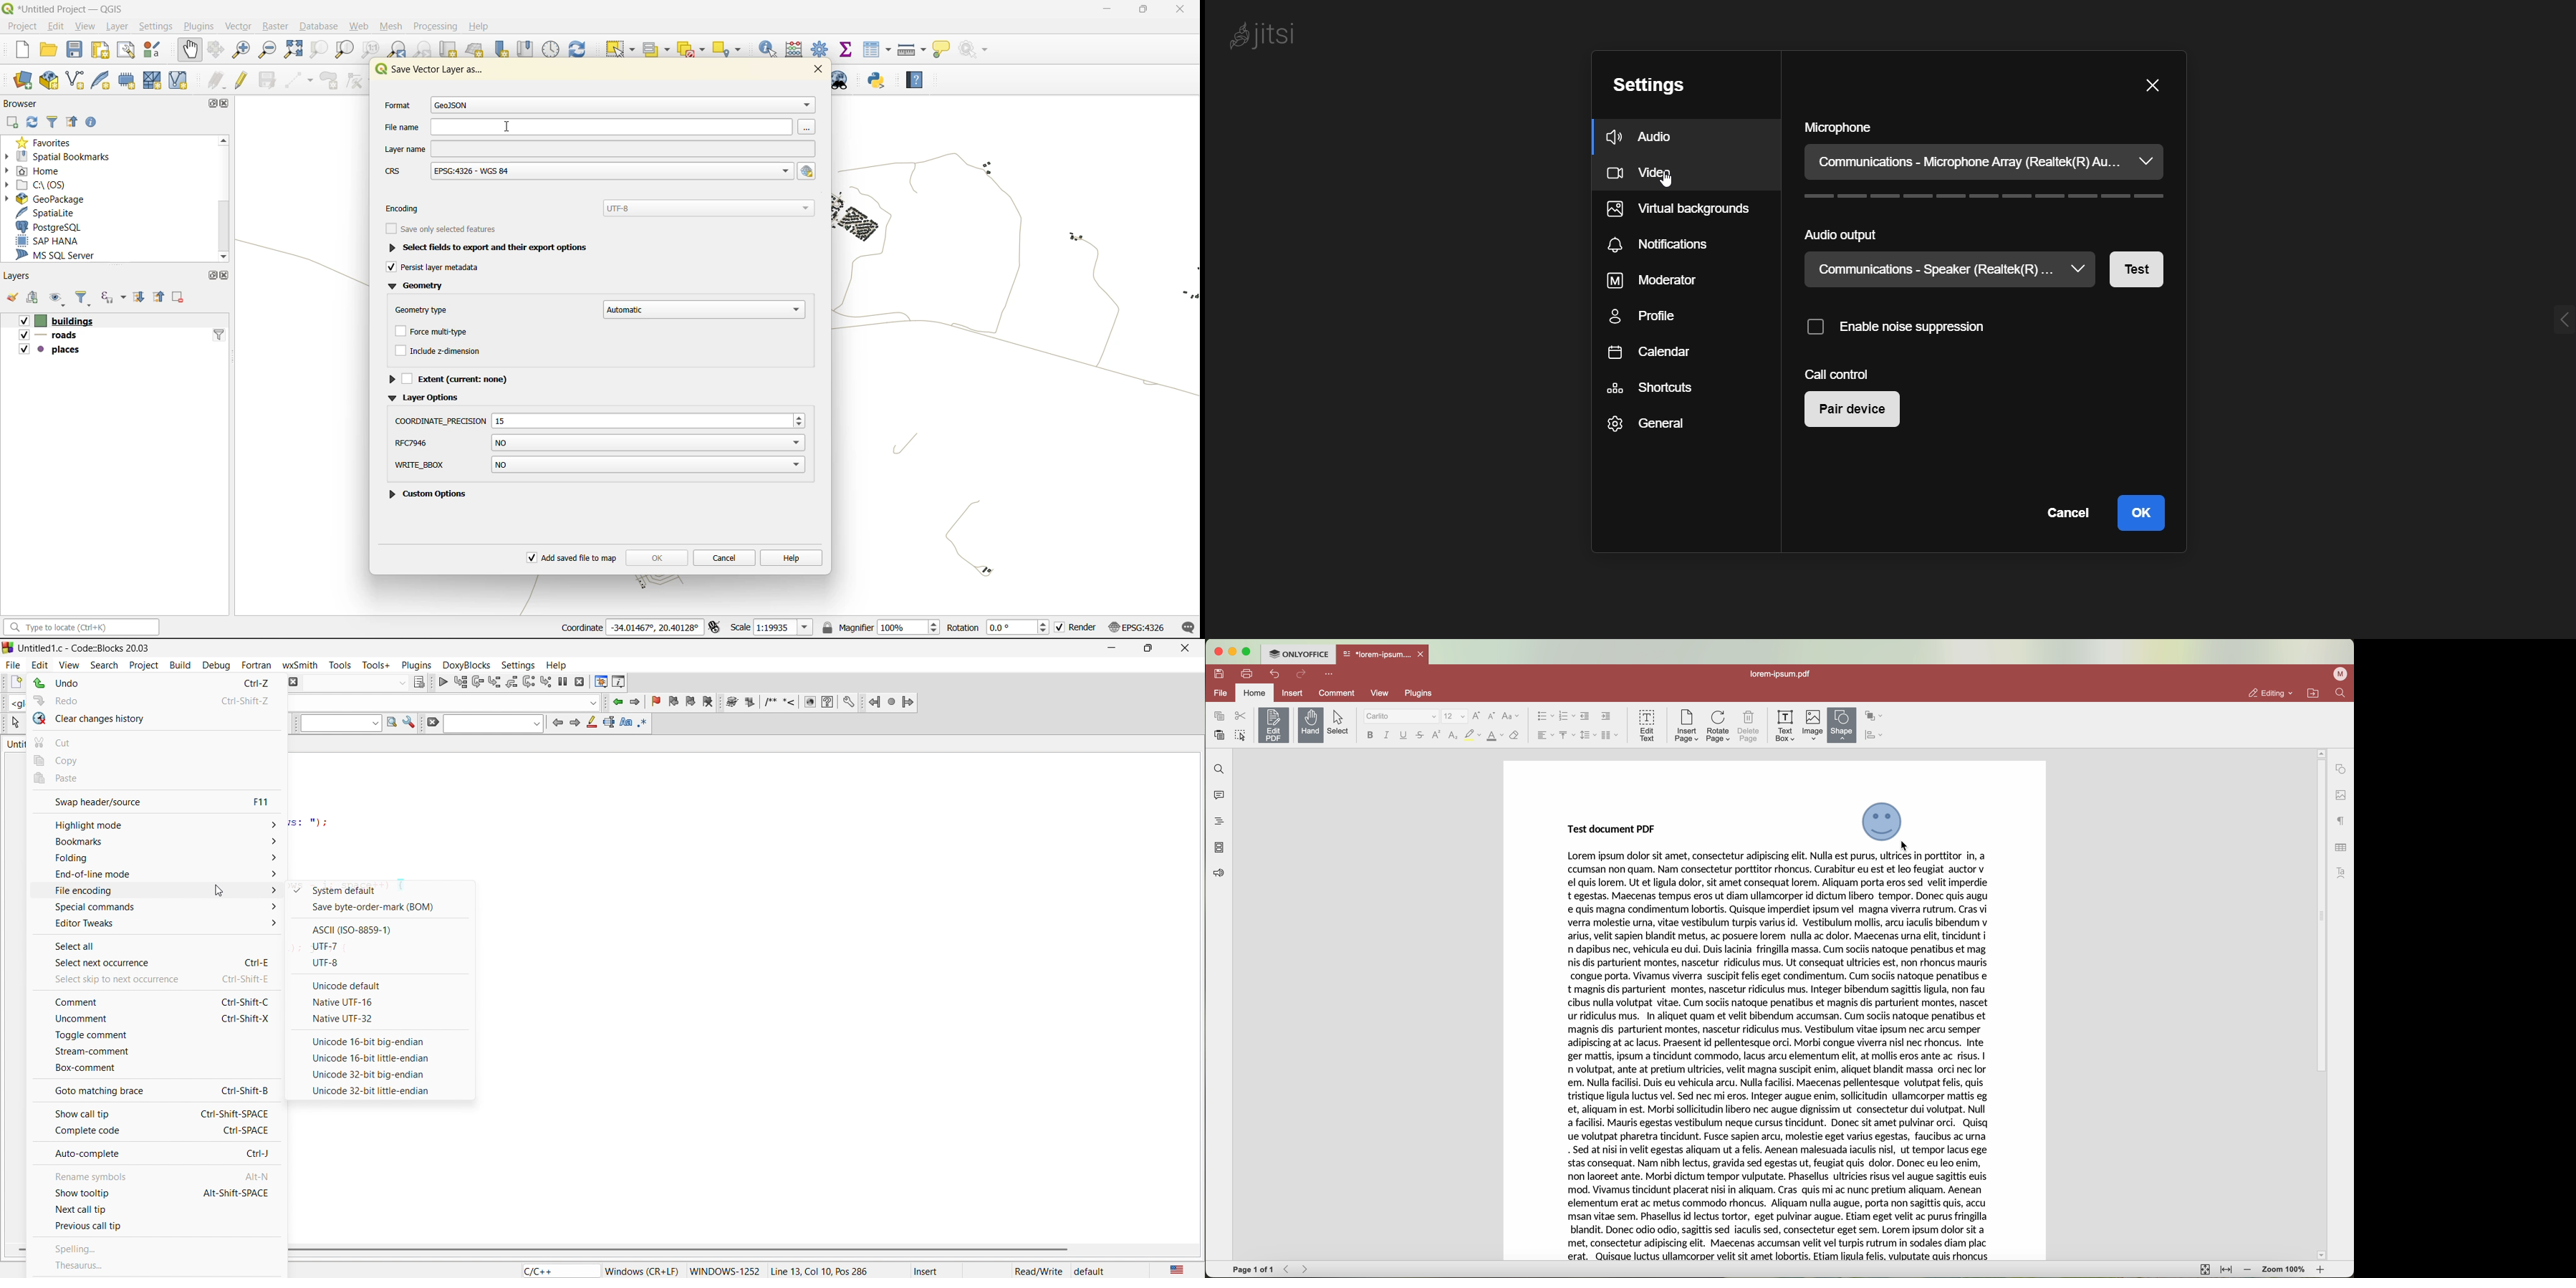 The width and height of the screenshot is (2576, 1288). What do you see at coordinates (1219, 848) in the screenshot?
I see `page thumbnails` at bounding box center [1219, 848].